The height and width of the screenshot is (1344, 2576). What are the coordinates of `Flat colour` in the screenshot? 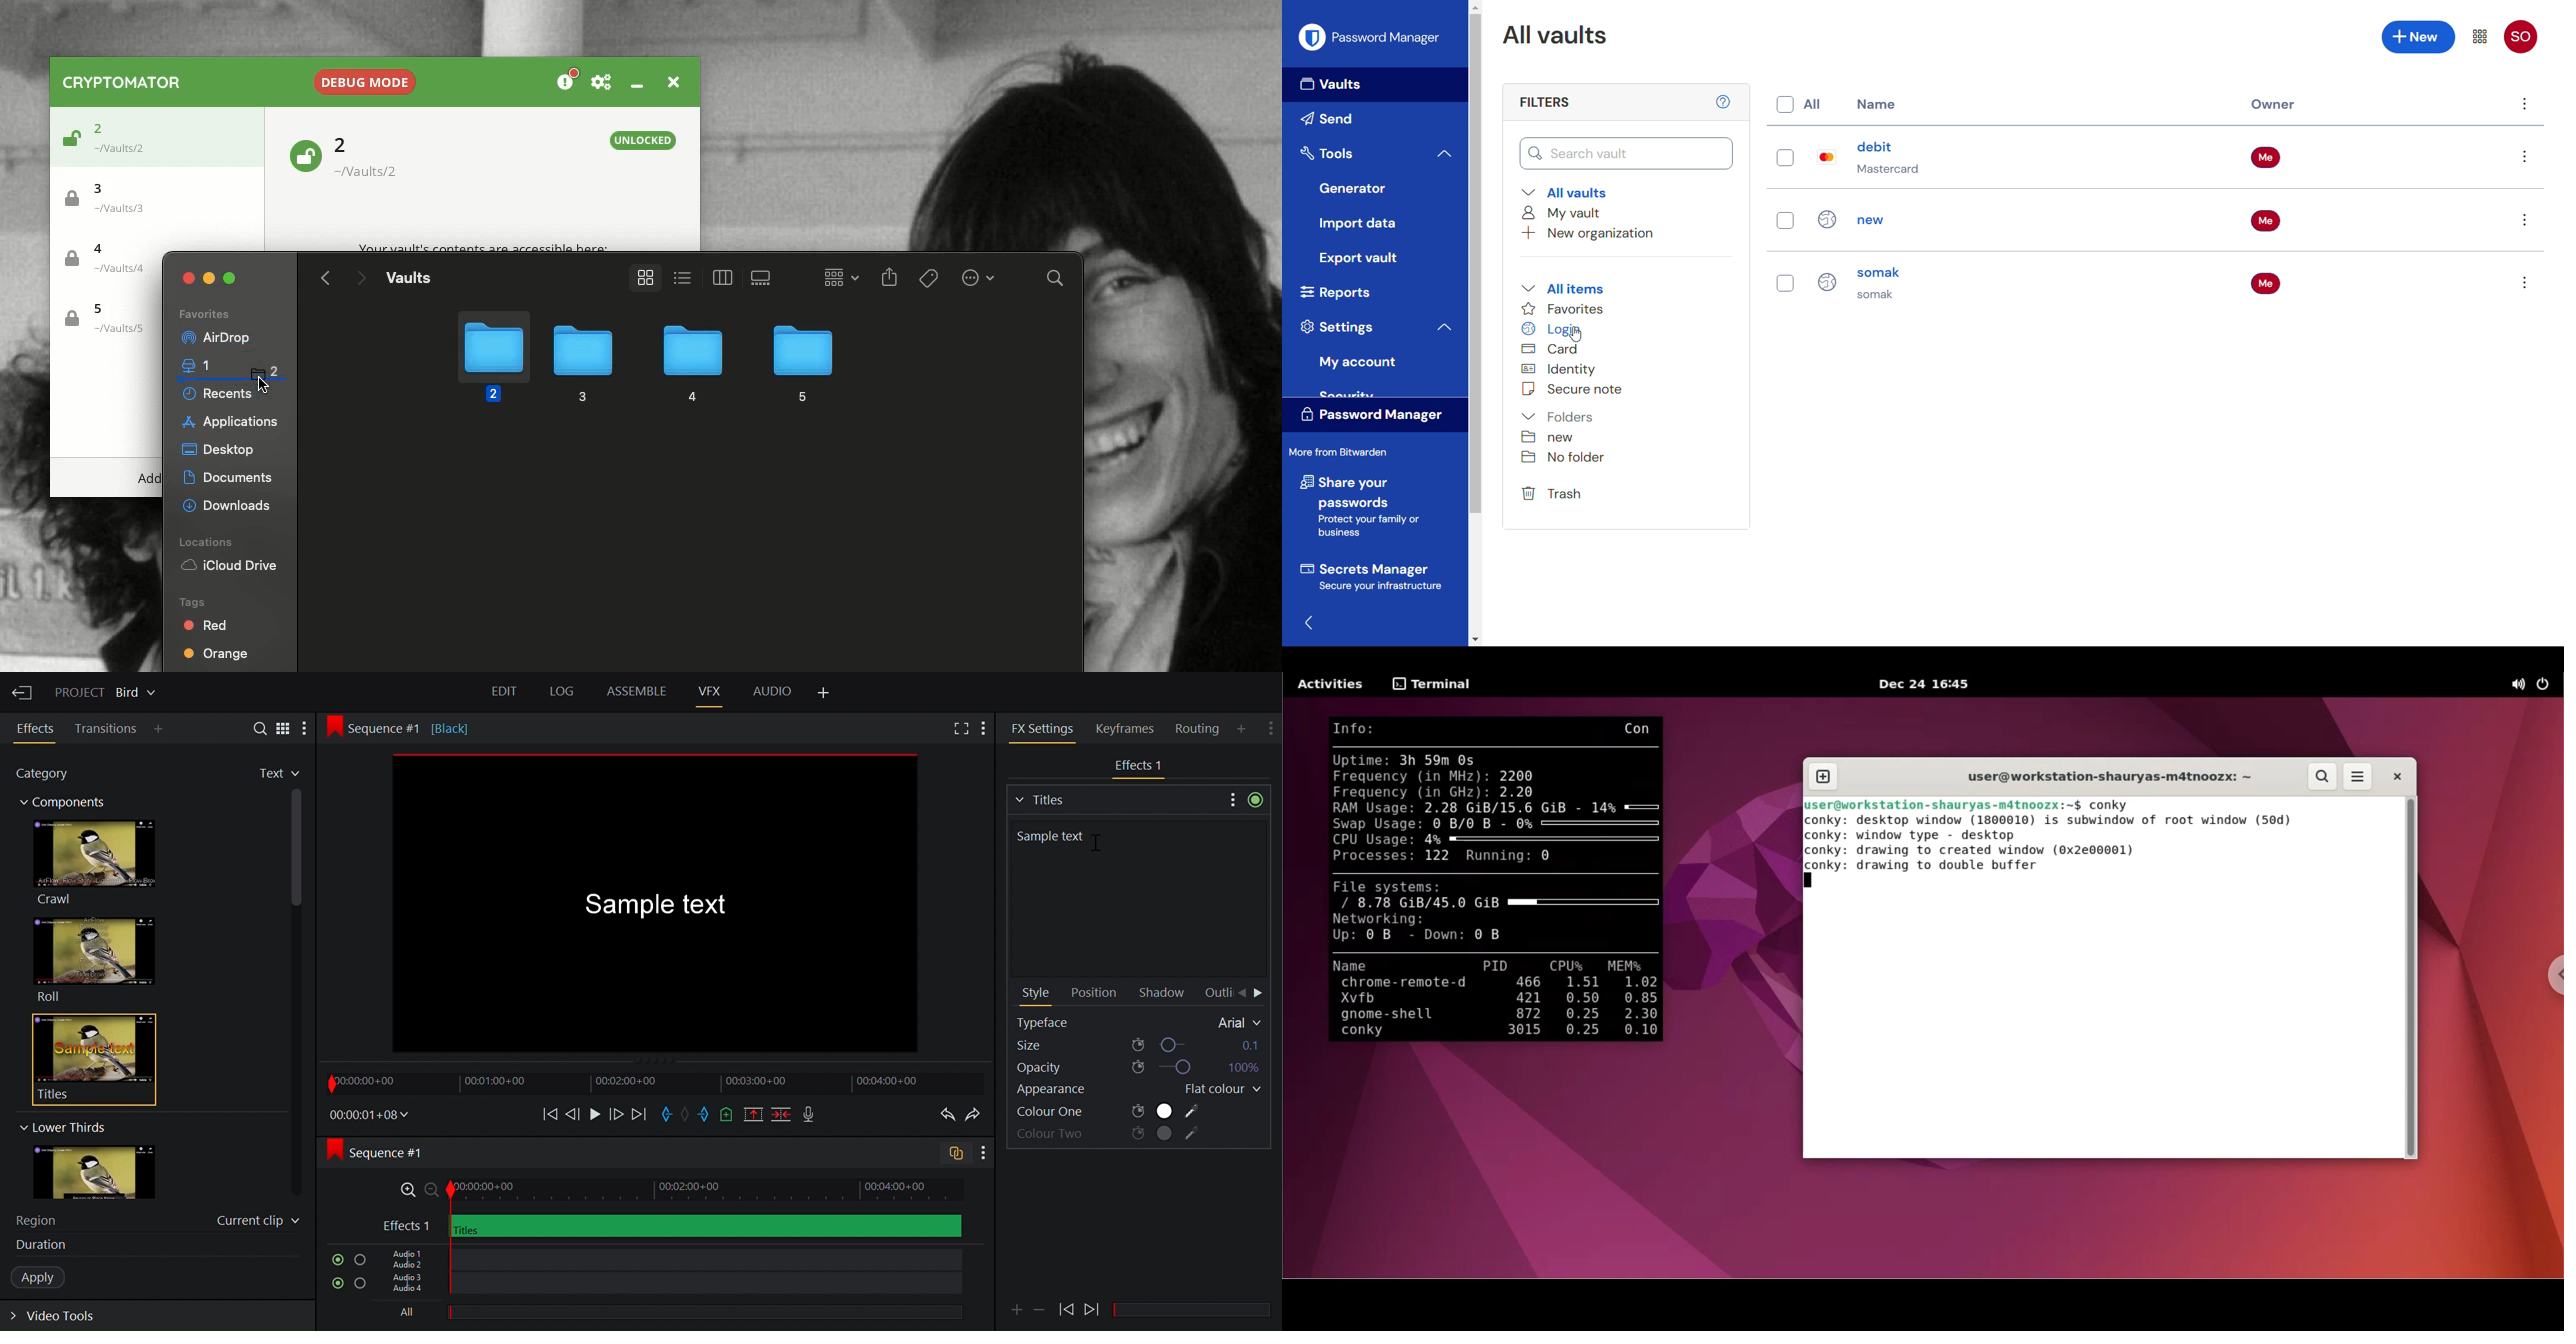 It's located at (1217, 1090).